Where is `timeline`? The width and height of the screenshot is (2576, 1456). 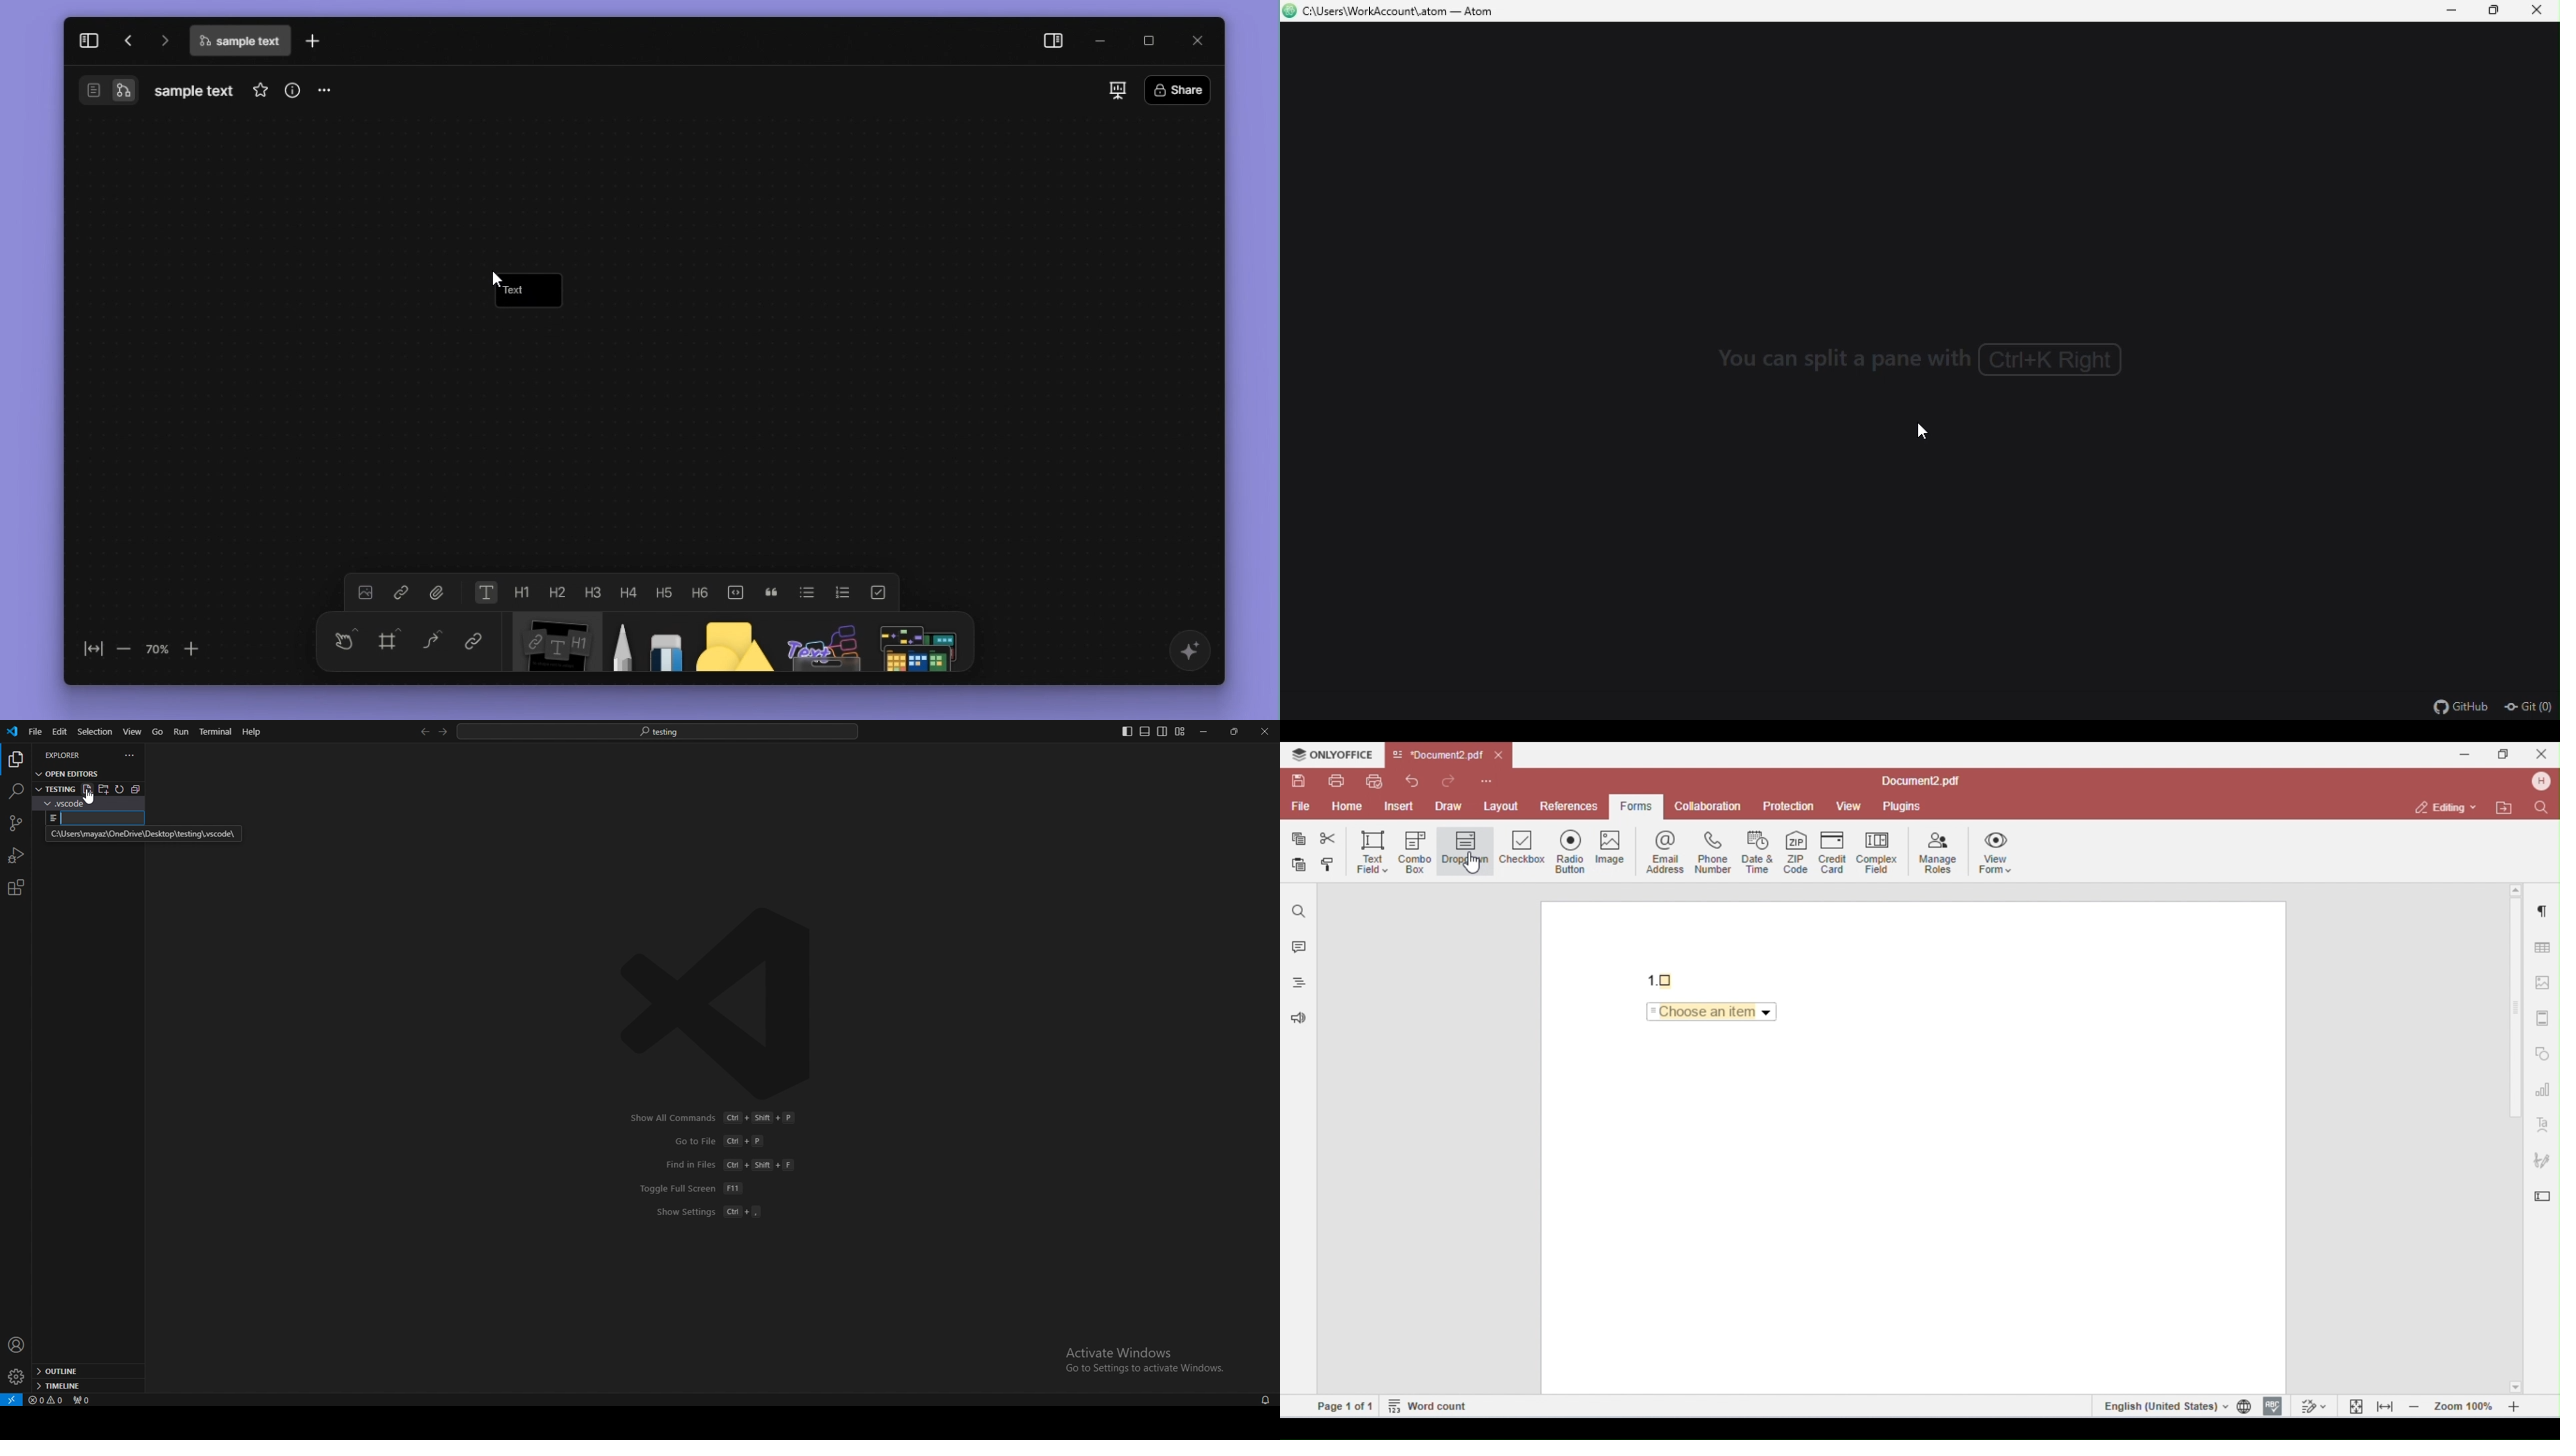
timeline is located at coordinates (84, 1387).